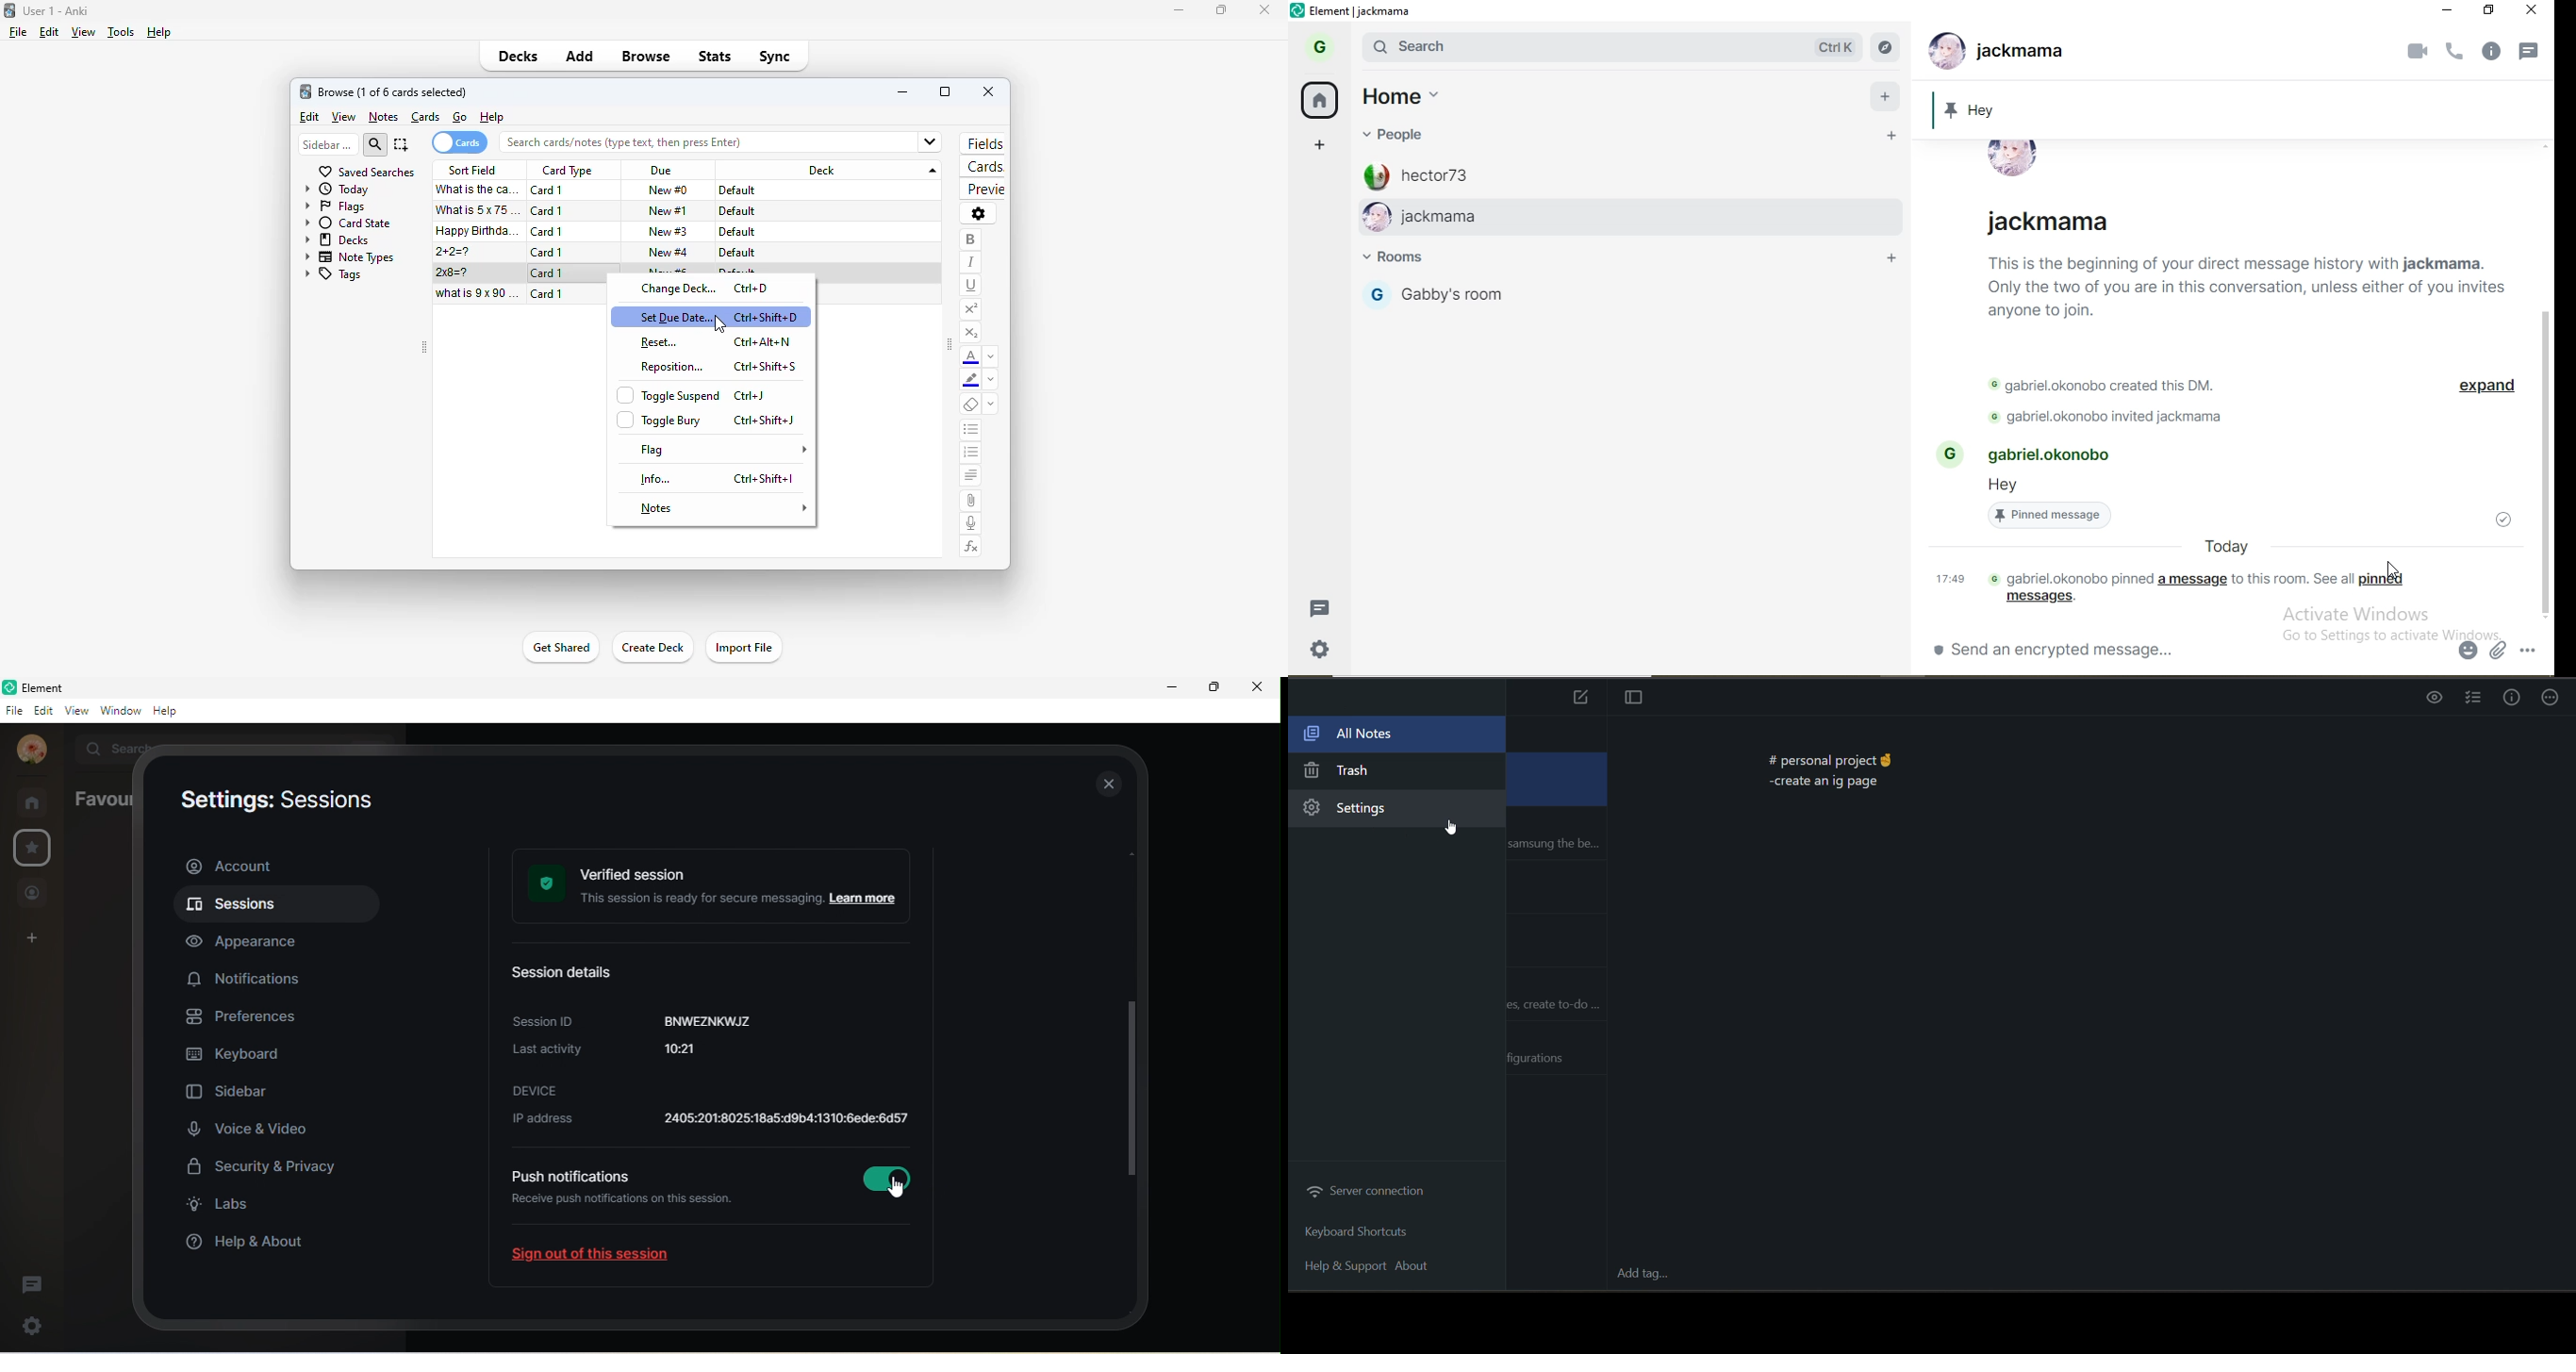  I want to click on help & support, so click(1347, 1268).